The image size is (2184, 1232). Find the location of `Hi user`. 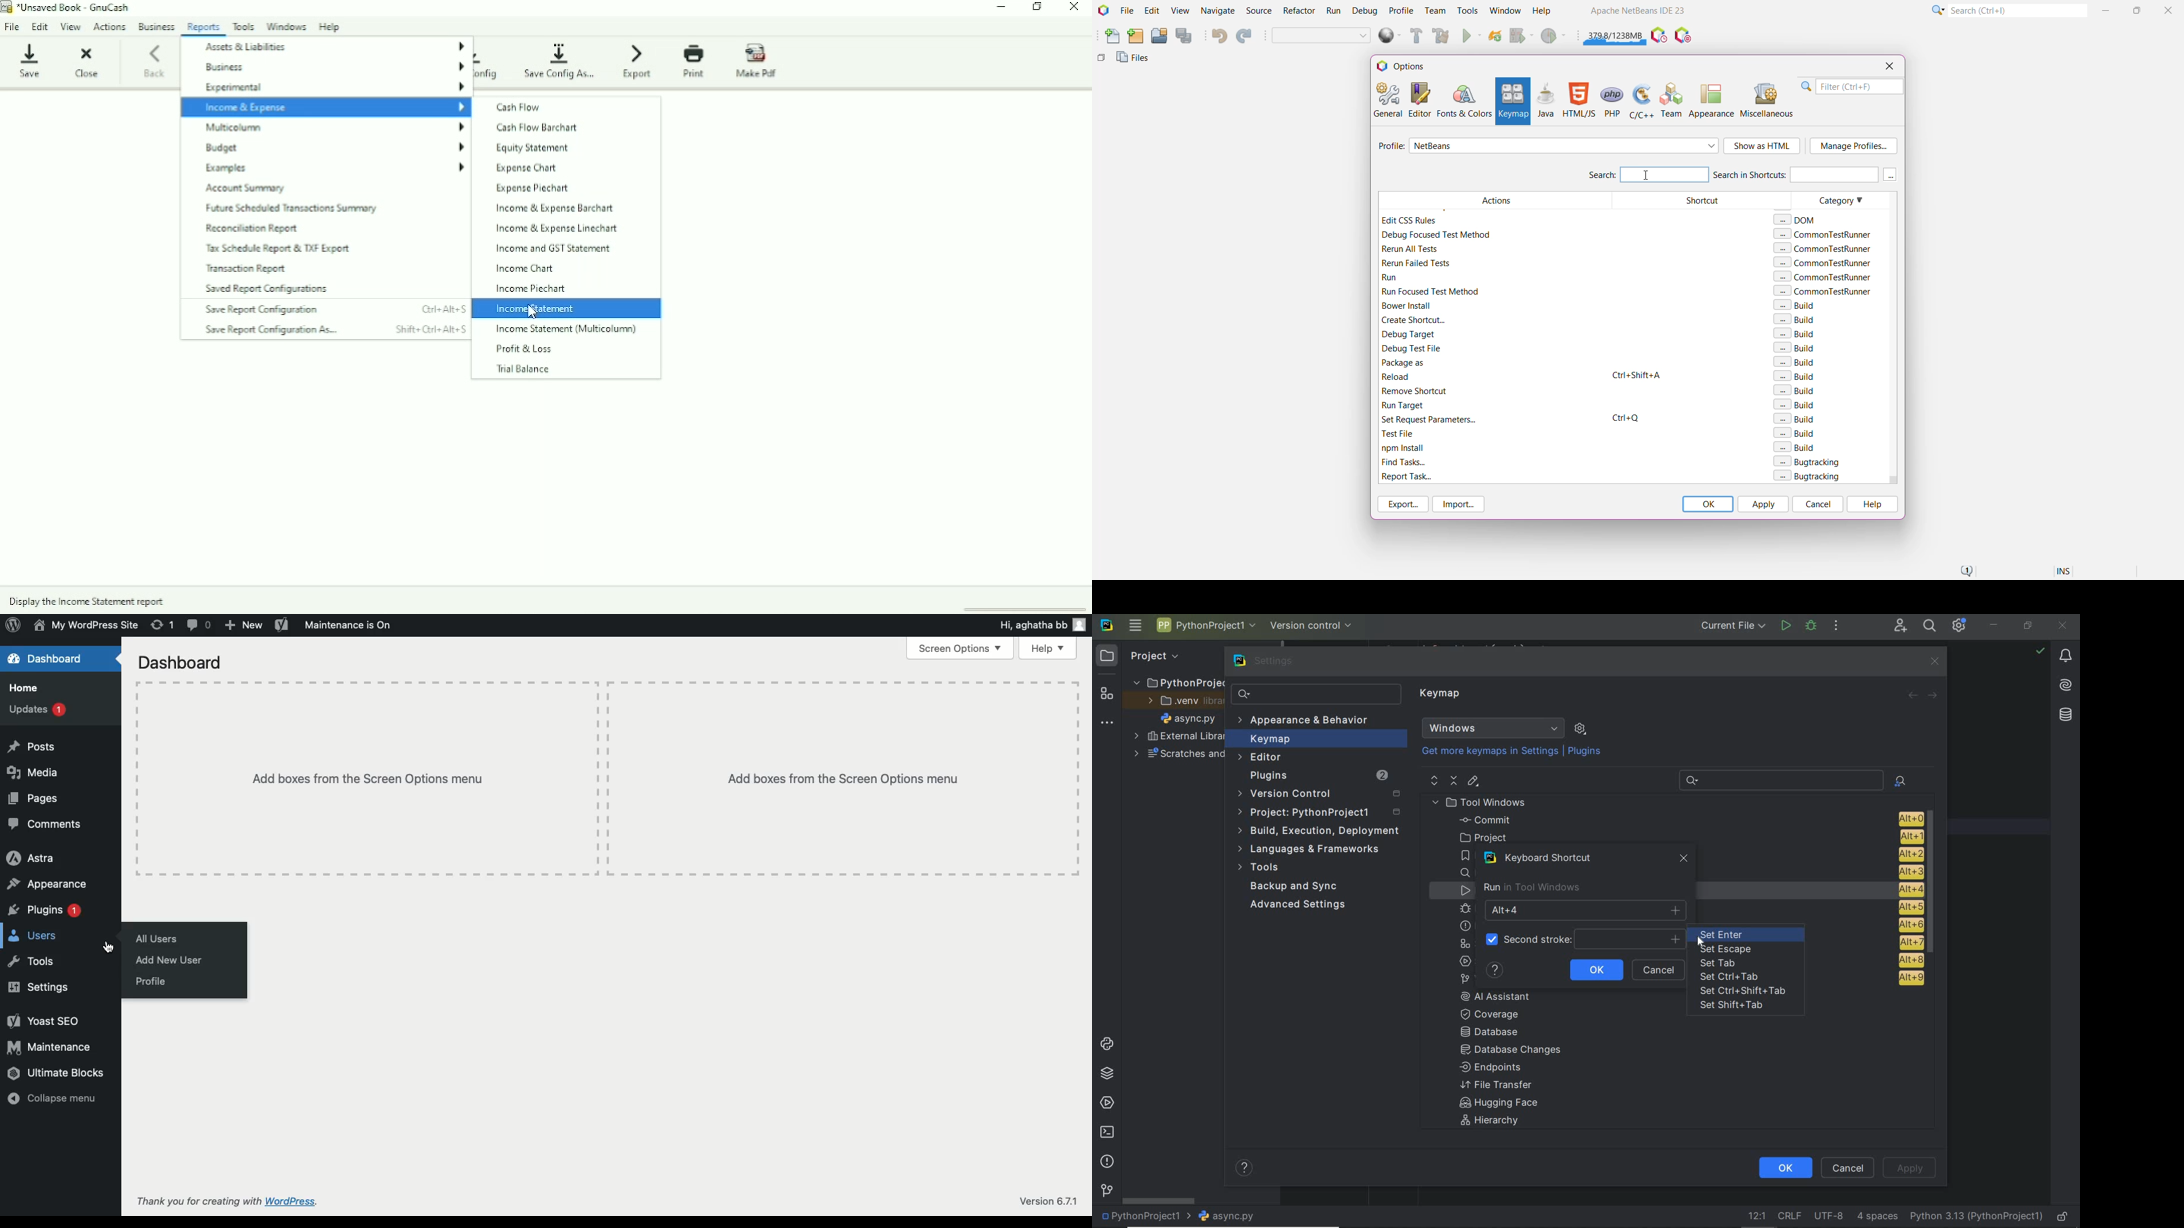

Hi user is located at coordinates (1042, 625).